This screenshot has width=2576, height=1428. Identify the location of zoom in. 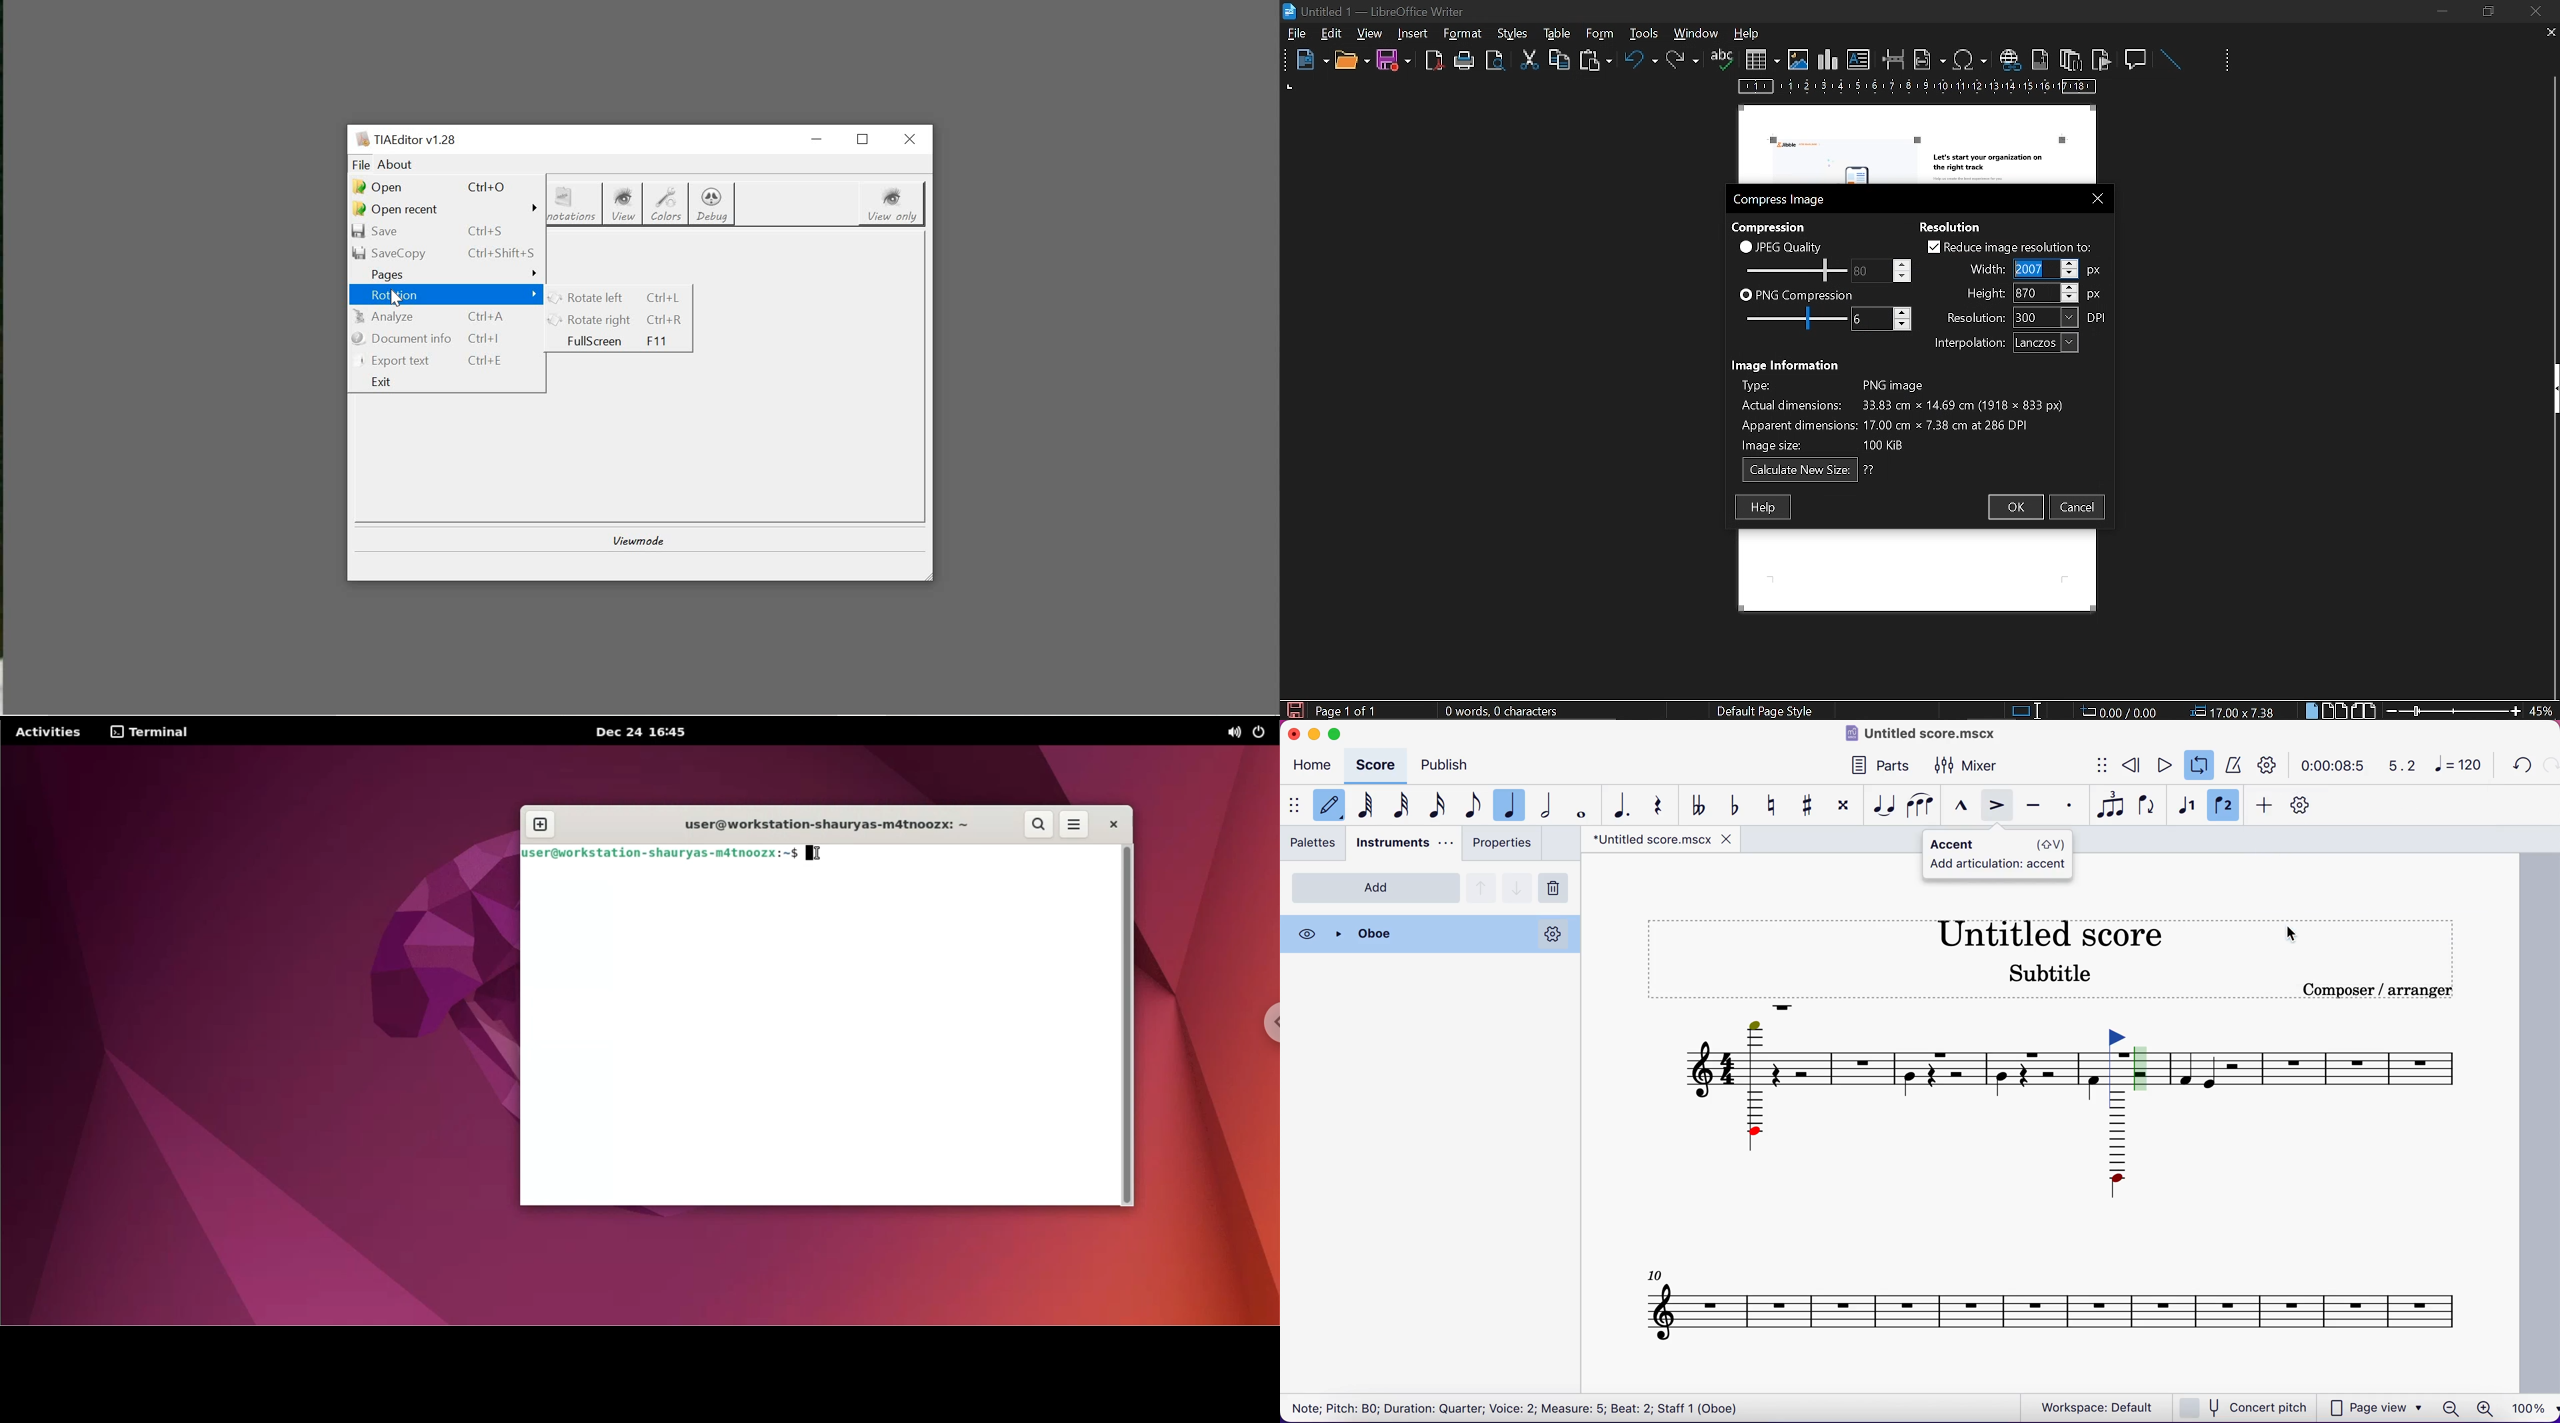
(2484, 1406).